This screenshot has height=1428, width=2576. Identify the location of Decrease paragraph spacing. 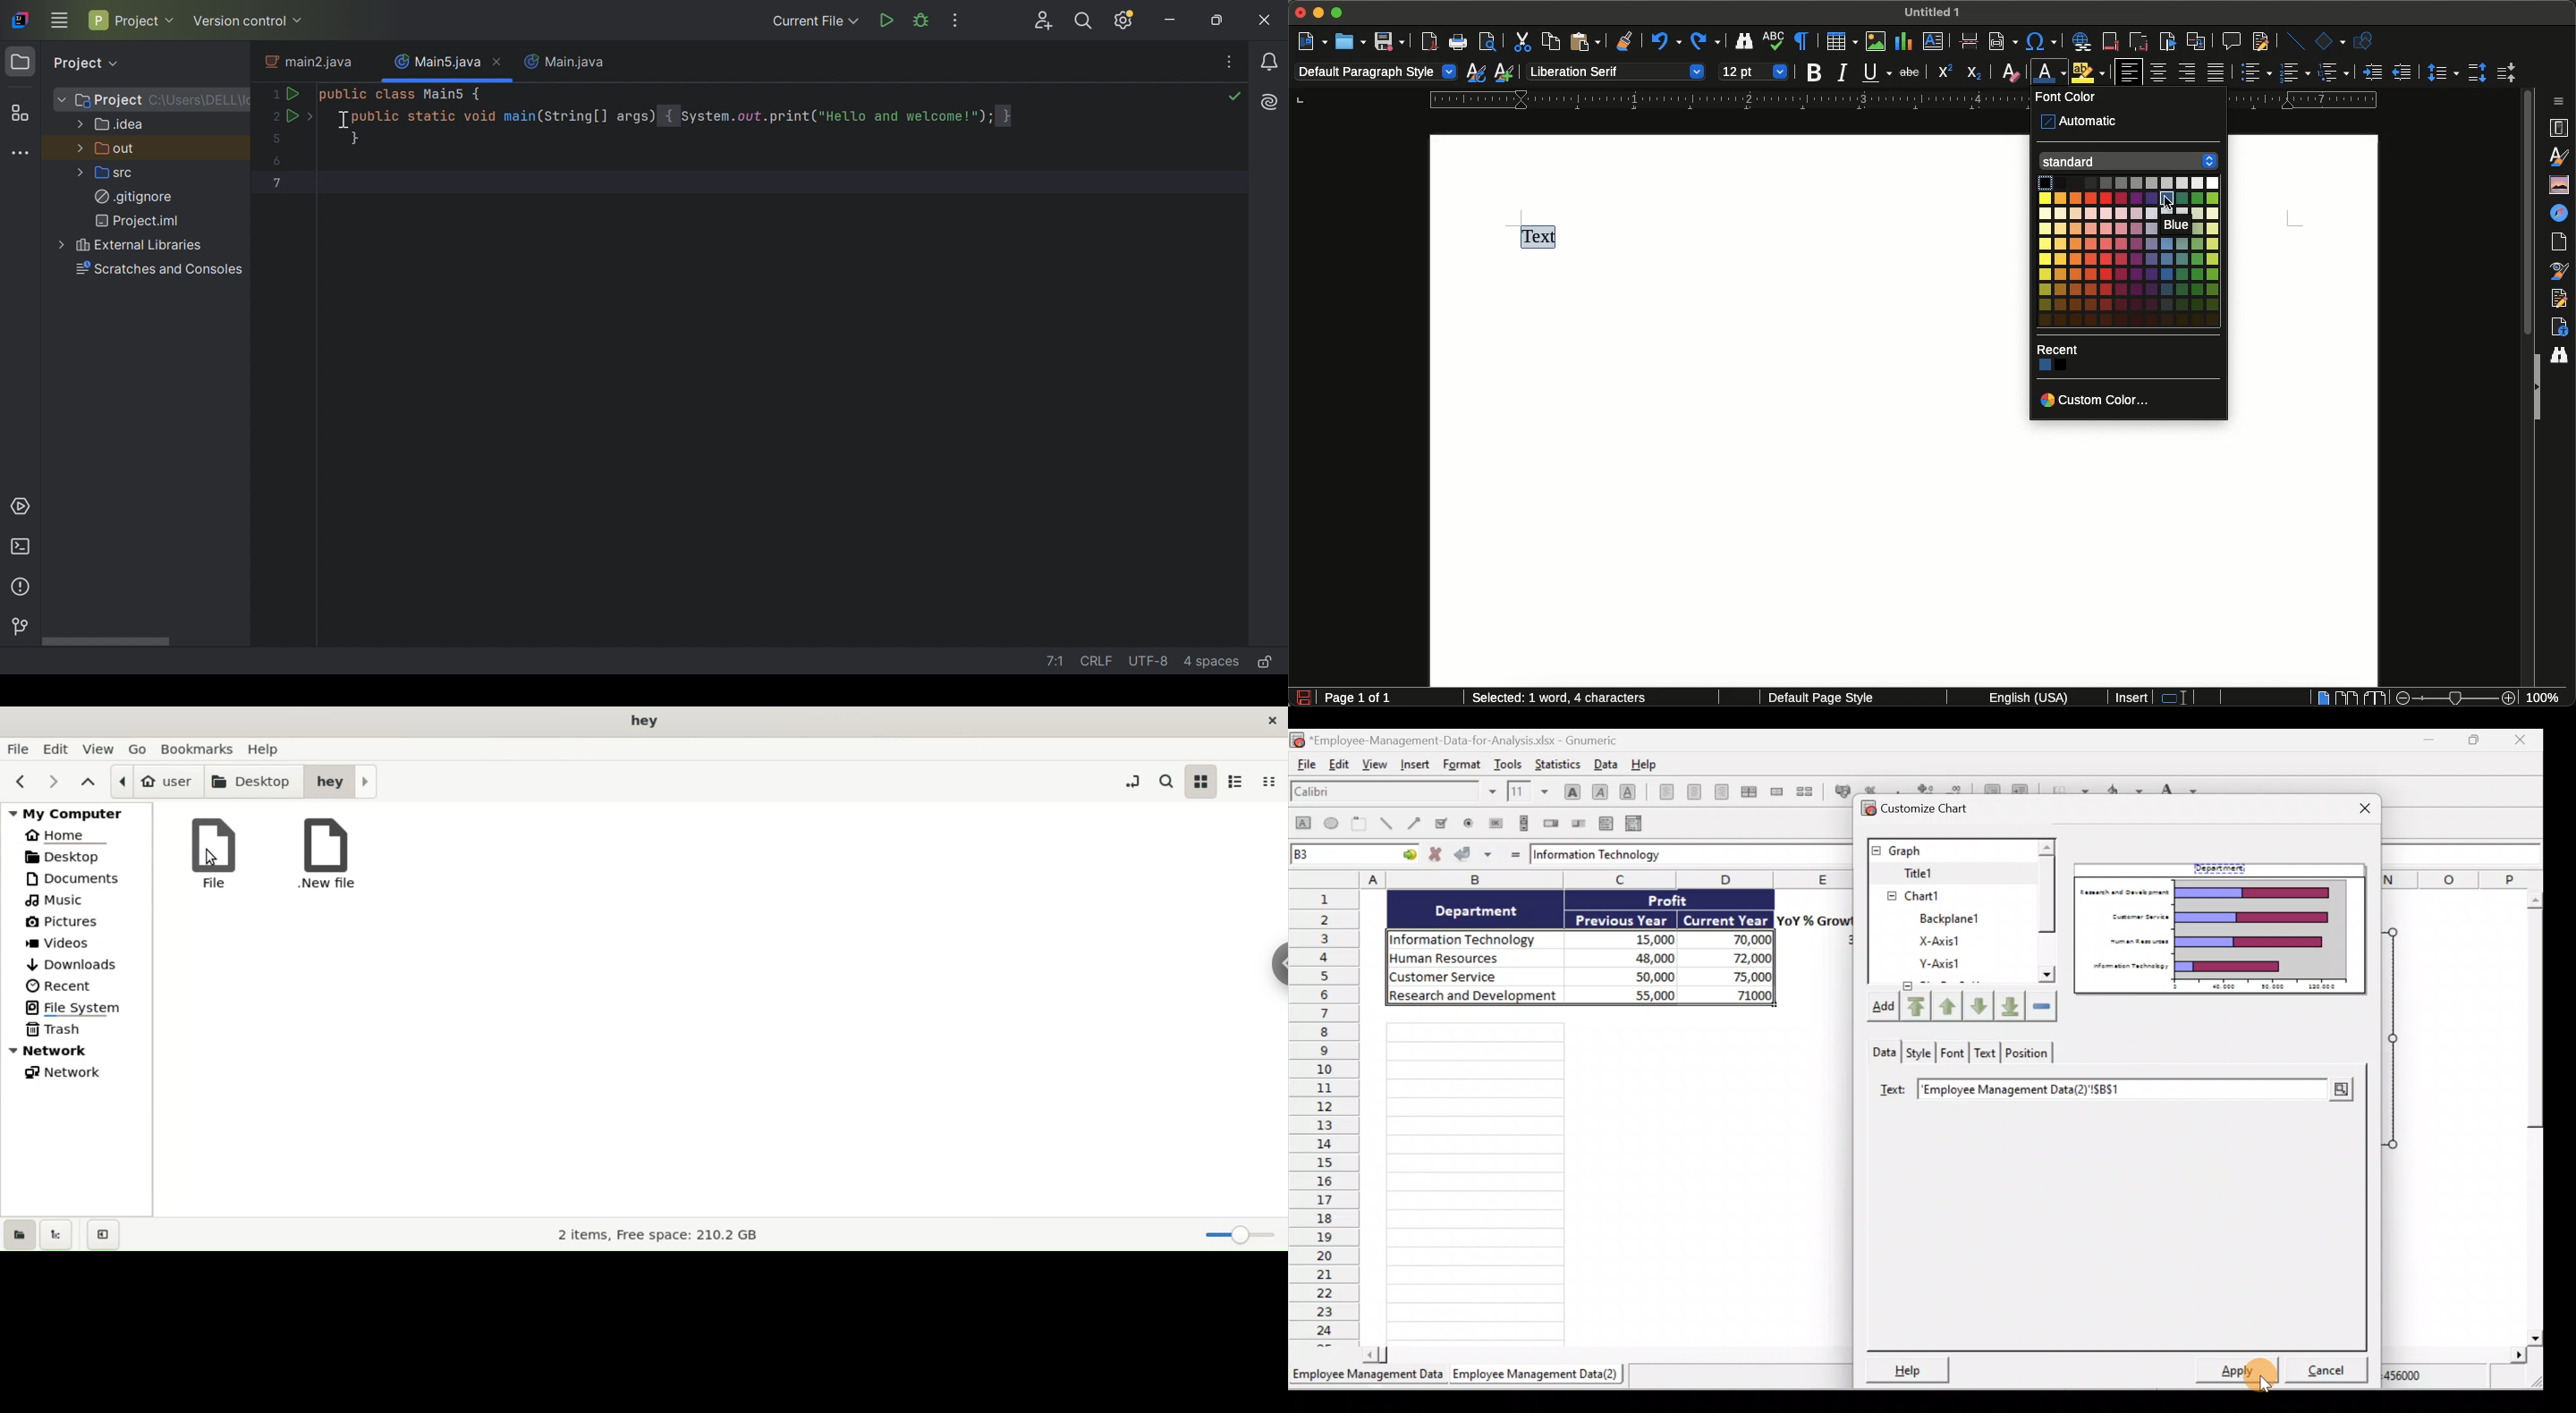
(2504, 74).